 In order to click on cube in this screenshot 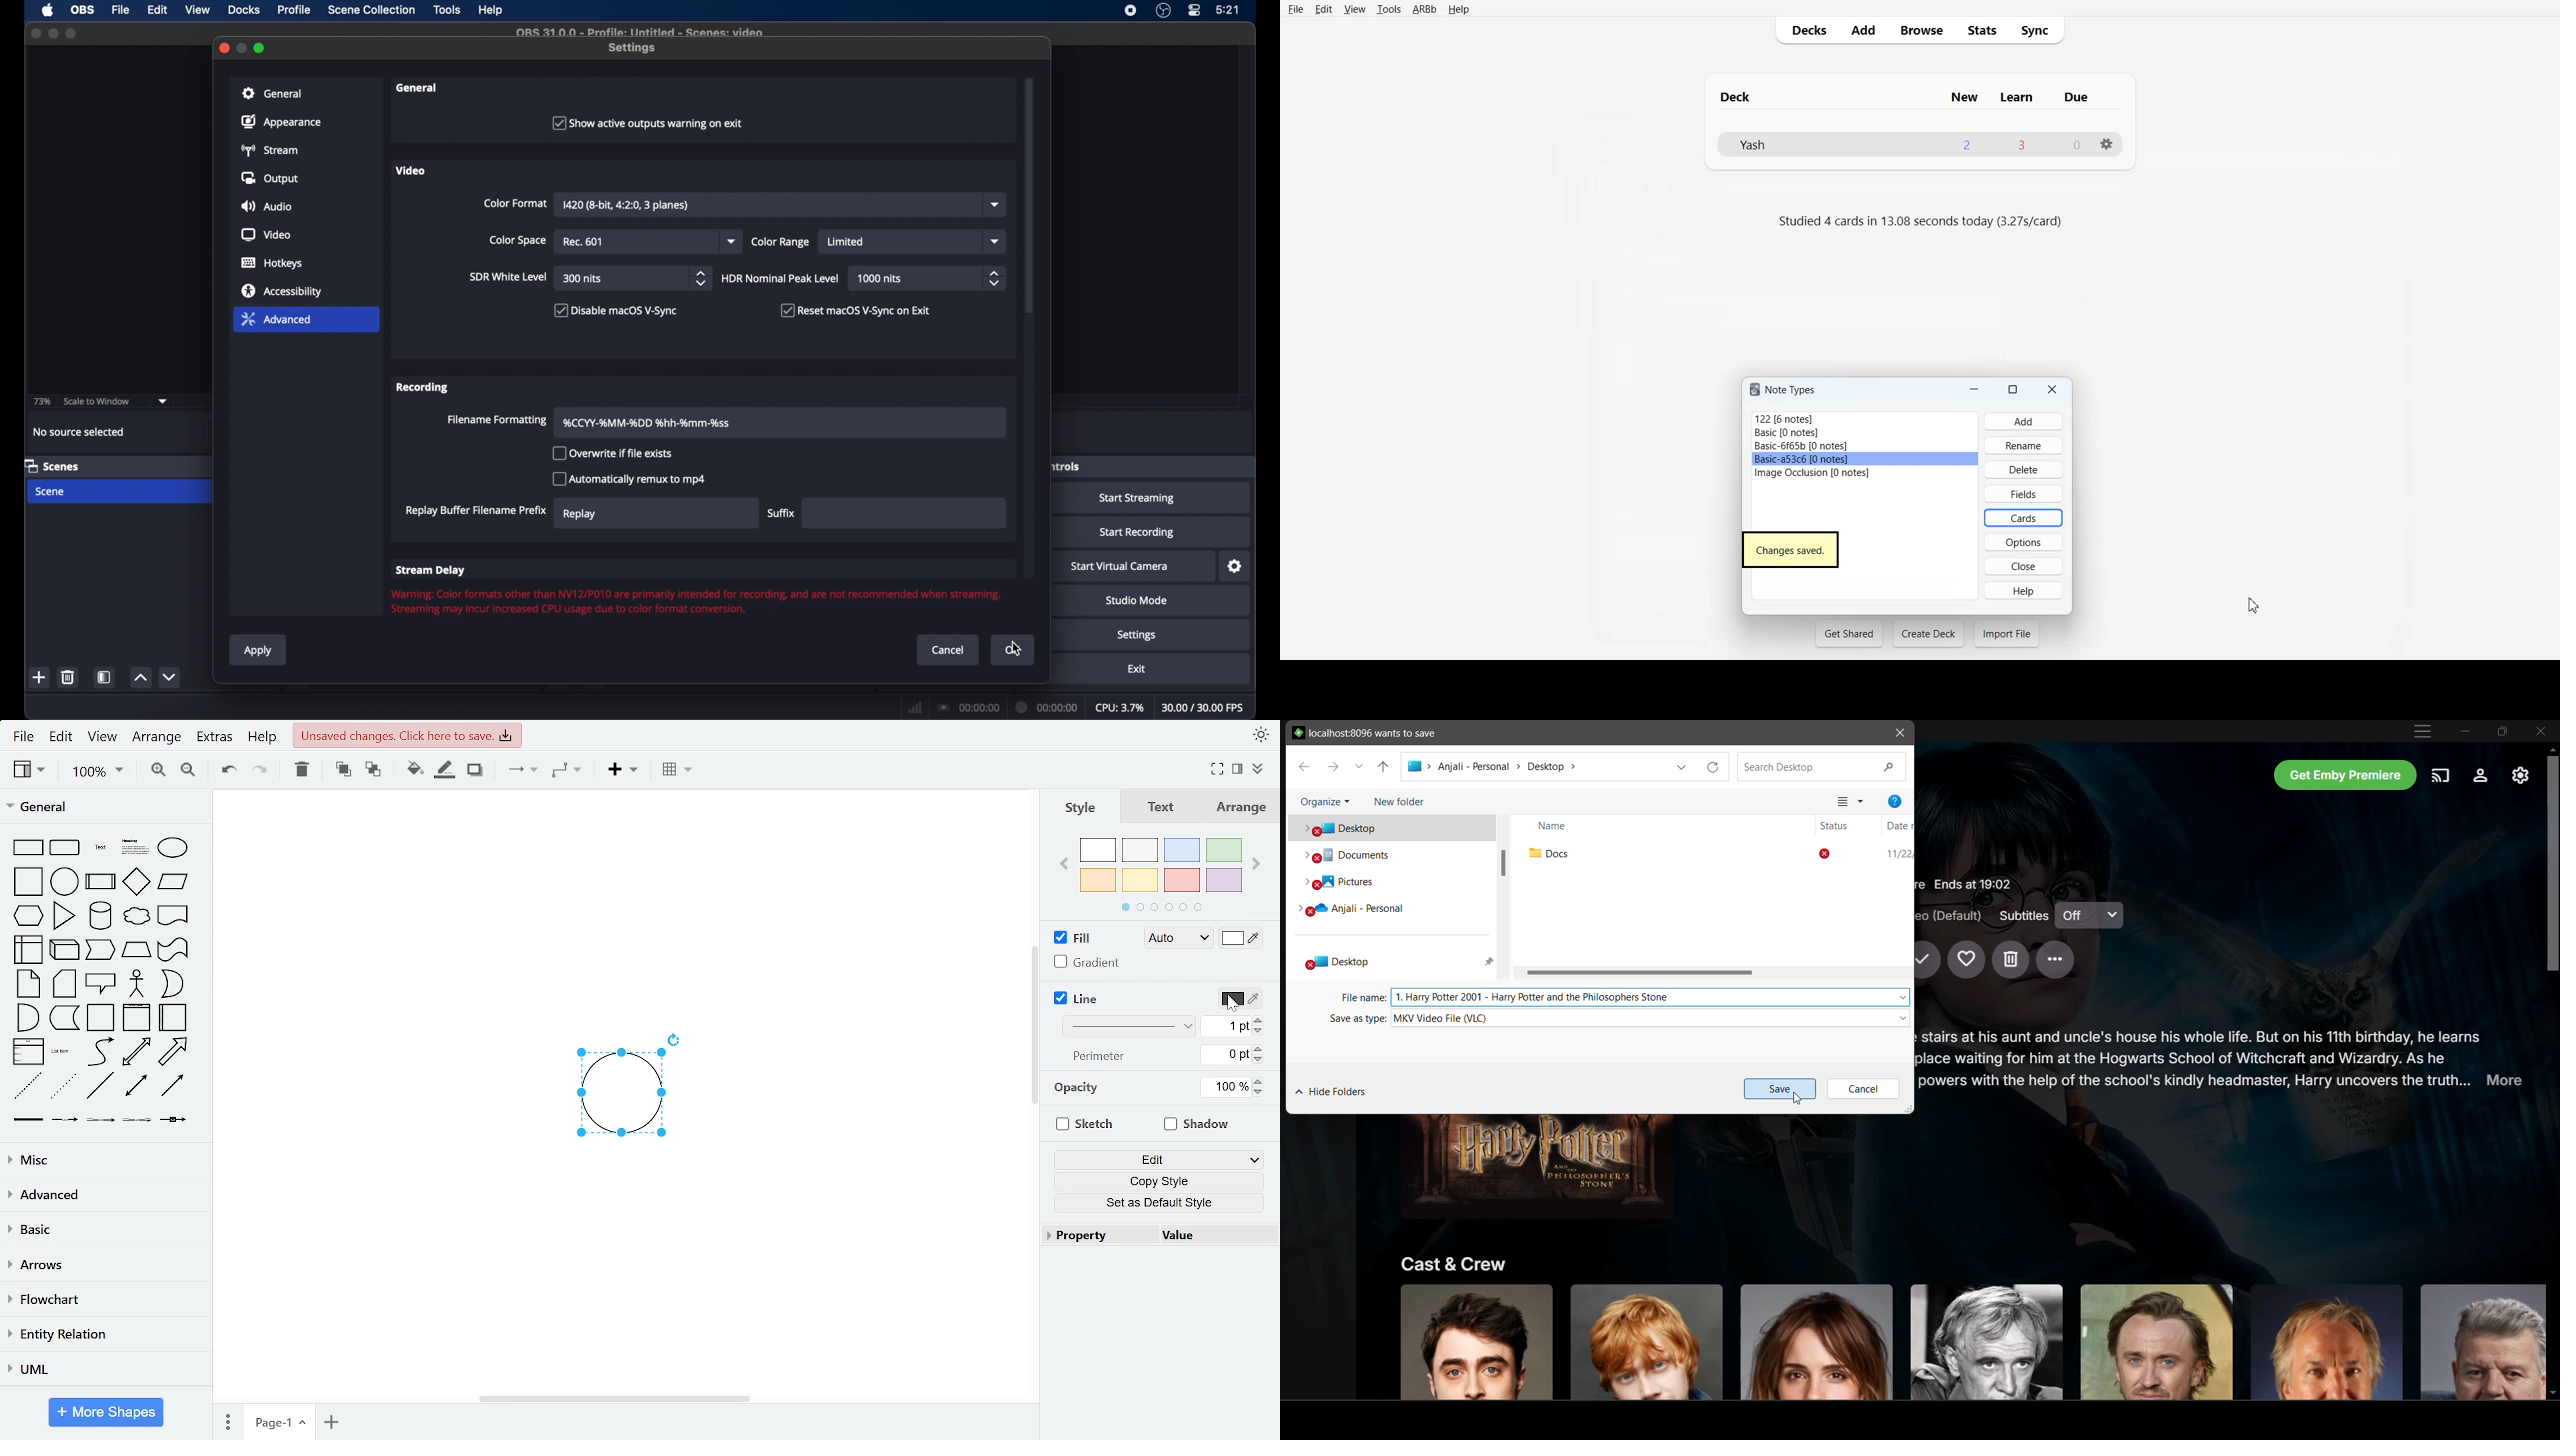, I will do `click(64, 950)`.